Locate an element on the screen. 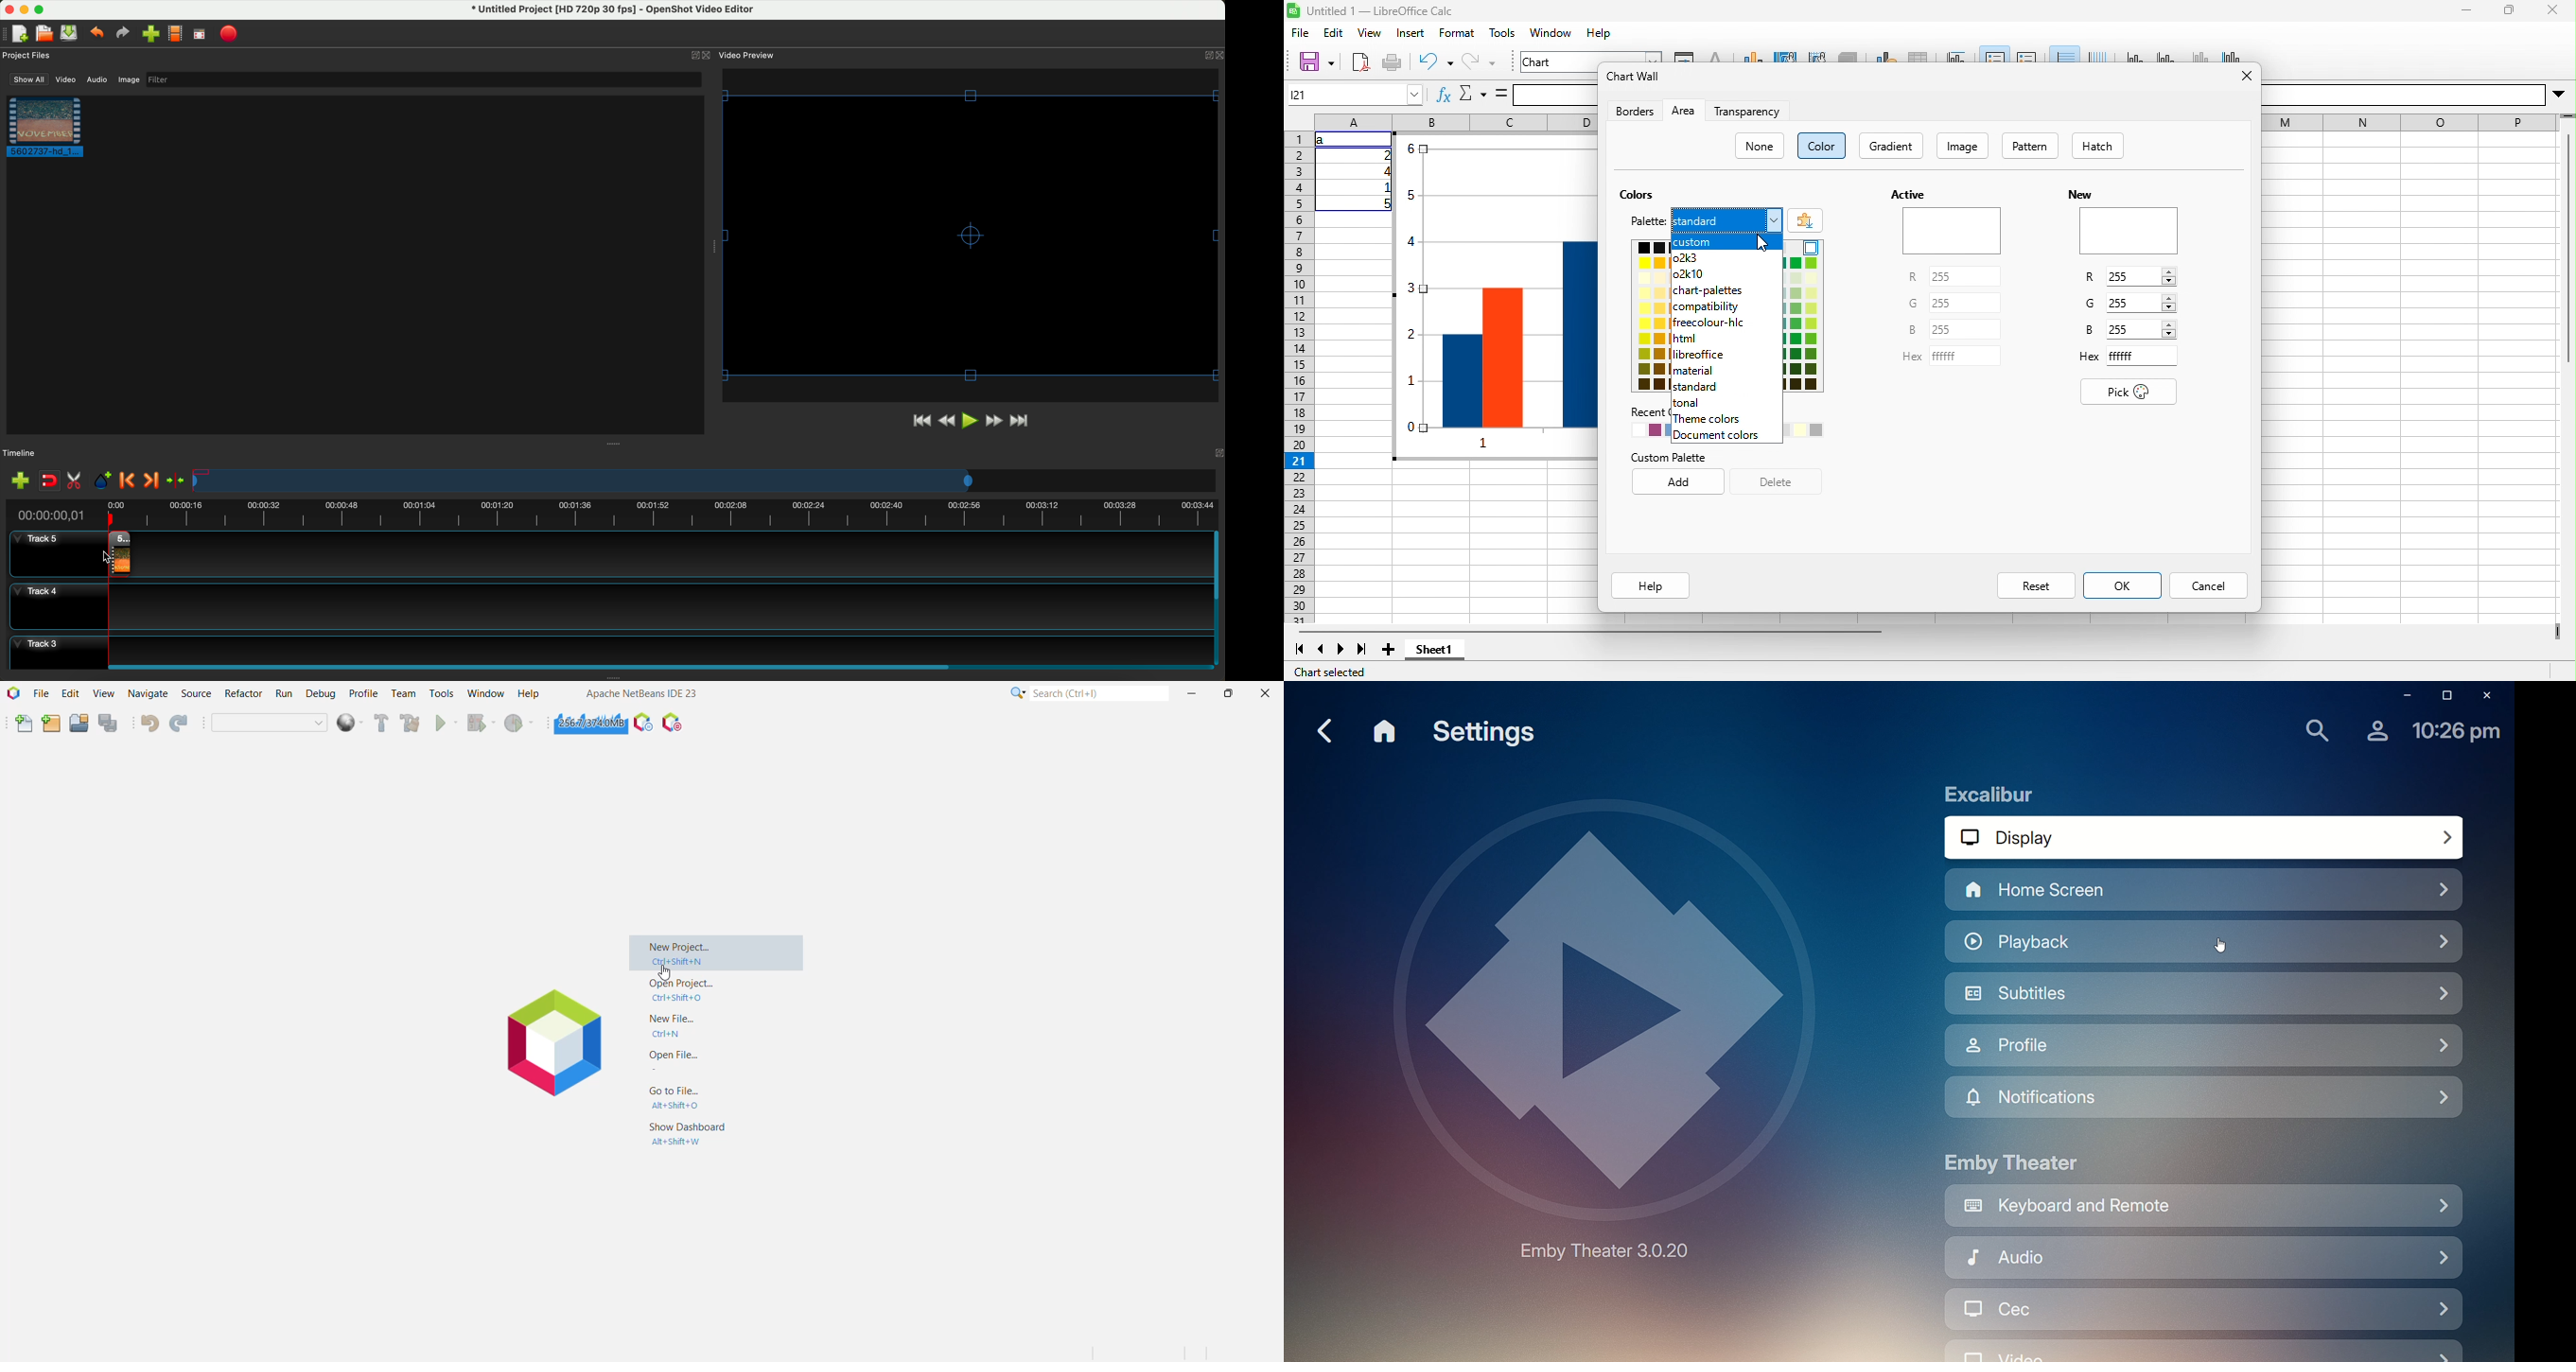  Application Name and Version is located at coordinates (644, 694).